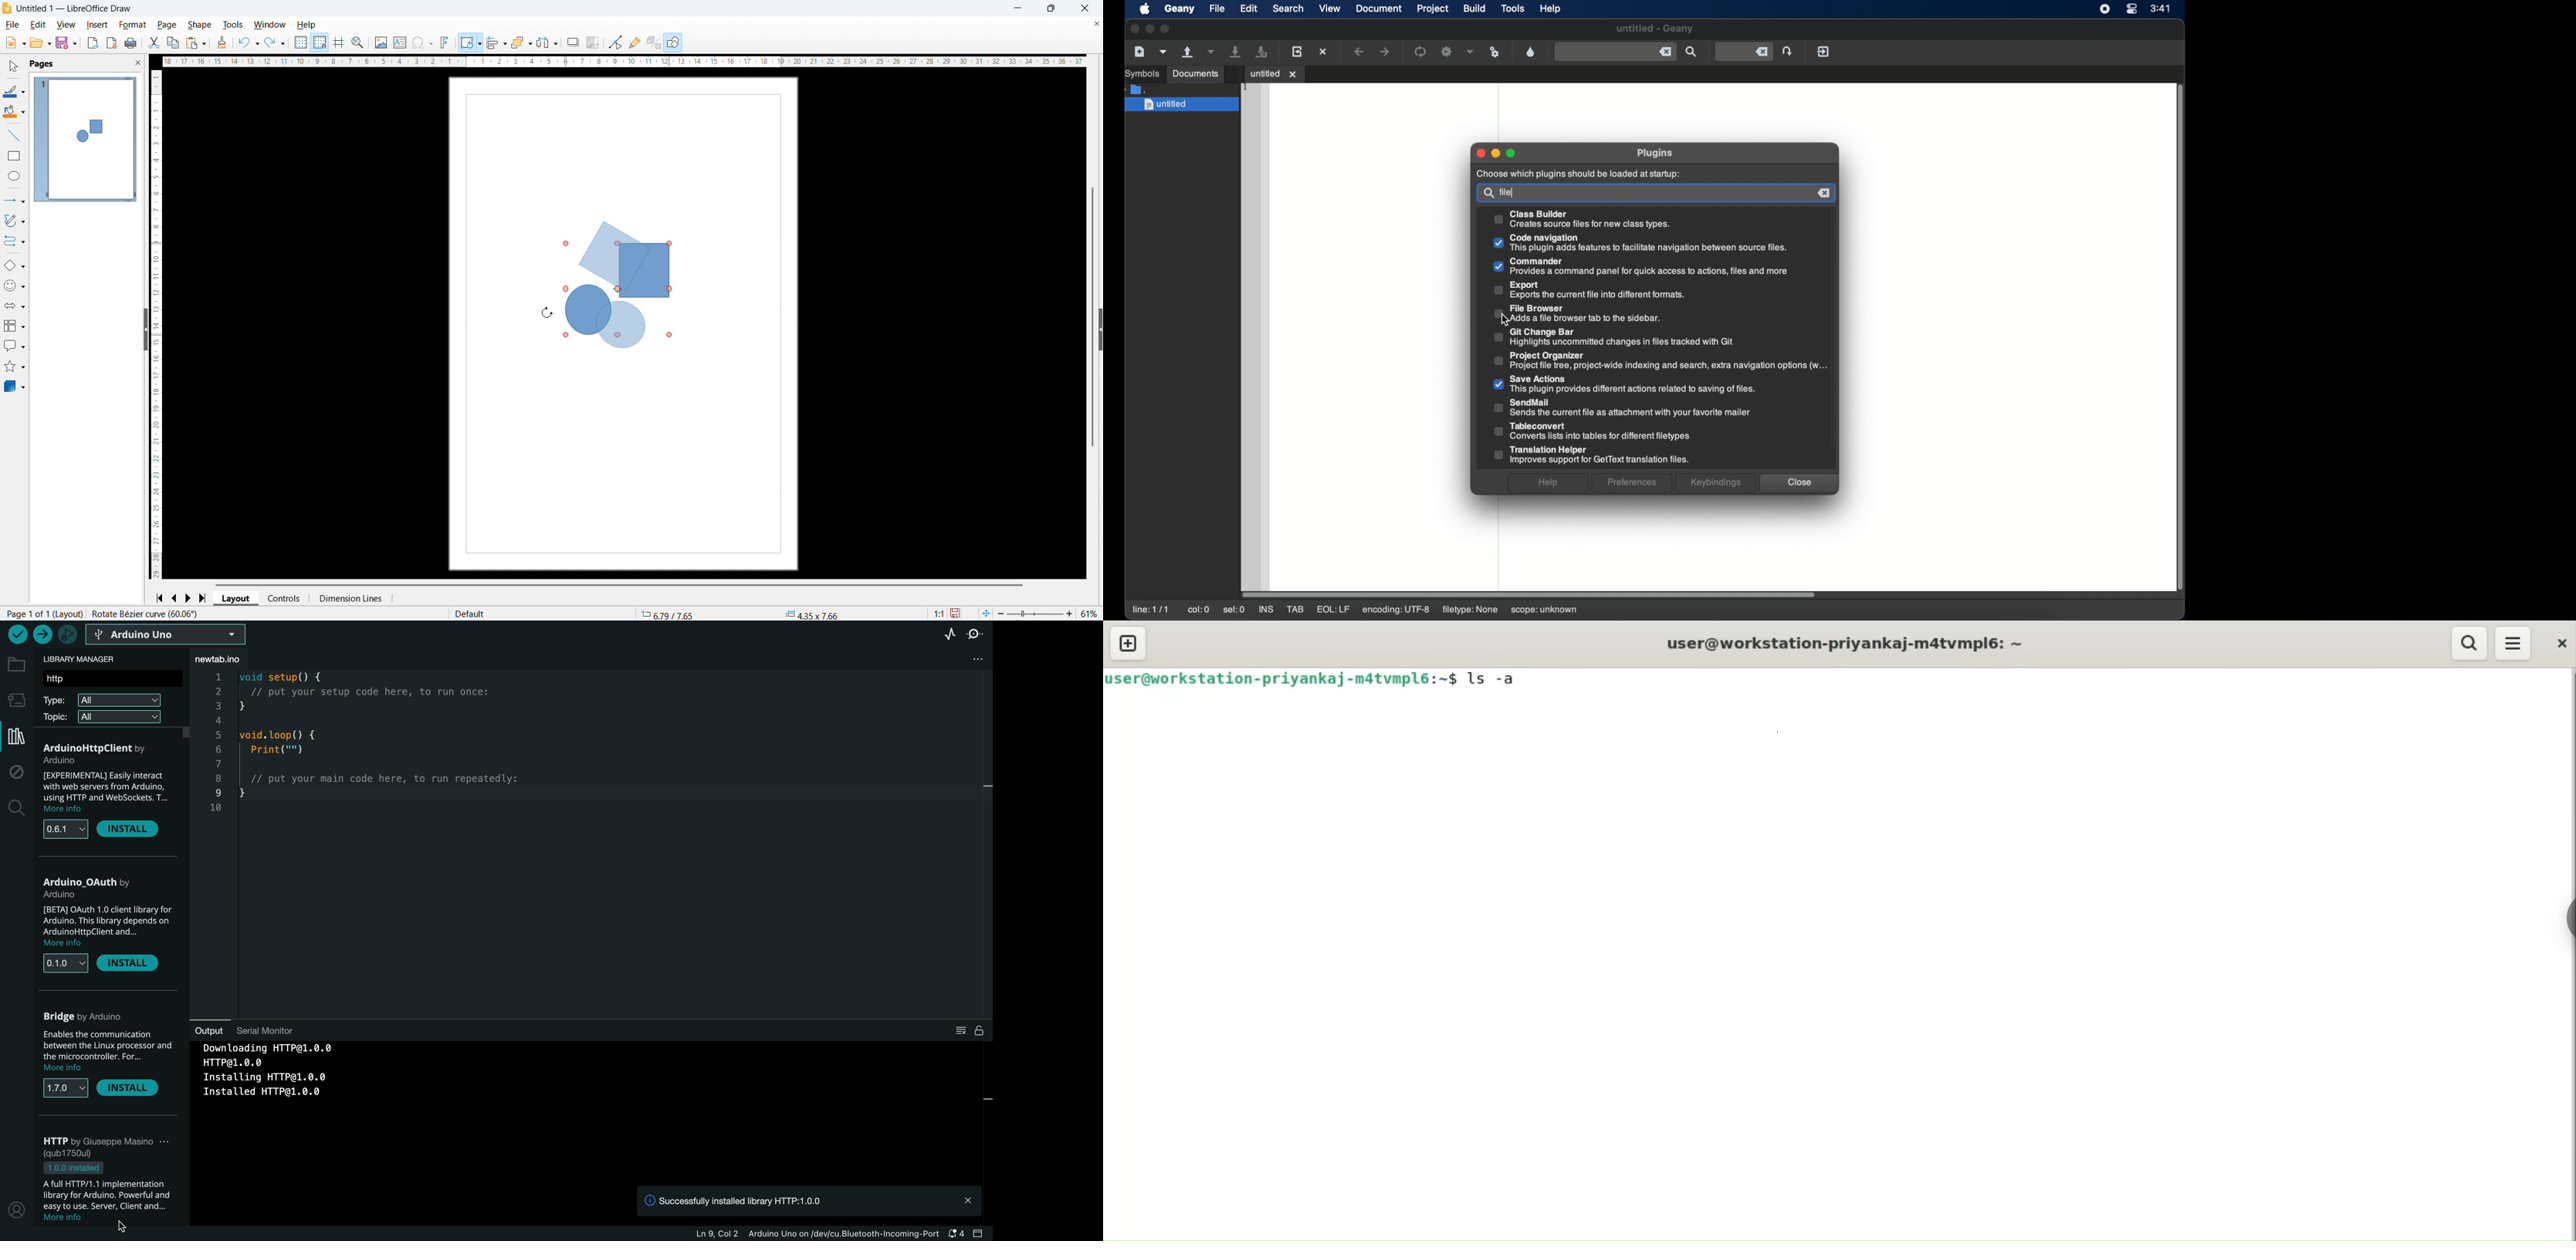 The image size is (2576, 1260). What do you see at coordinates (358, 43) in the screenshot?
I see `Zoom ` at bounding box center [358, 43].